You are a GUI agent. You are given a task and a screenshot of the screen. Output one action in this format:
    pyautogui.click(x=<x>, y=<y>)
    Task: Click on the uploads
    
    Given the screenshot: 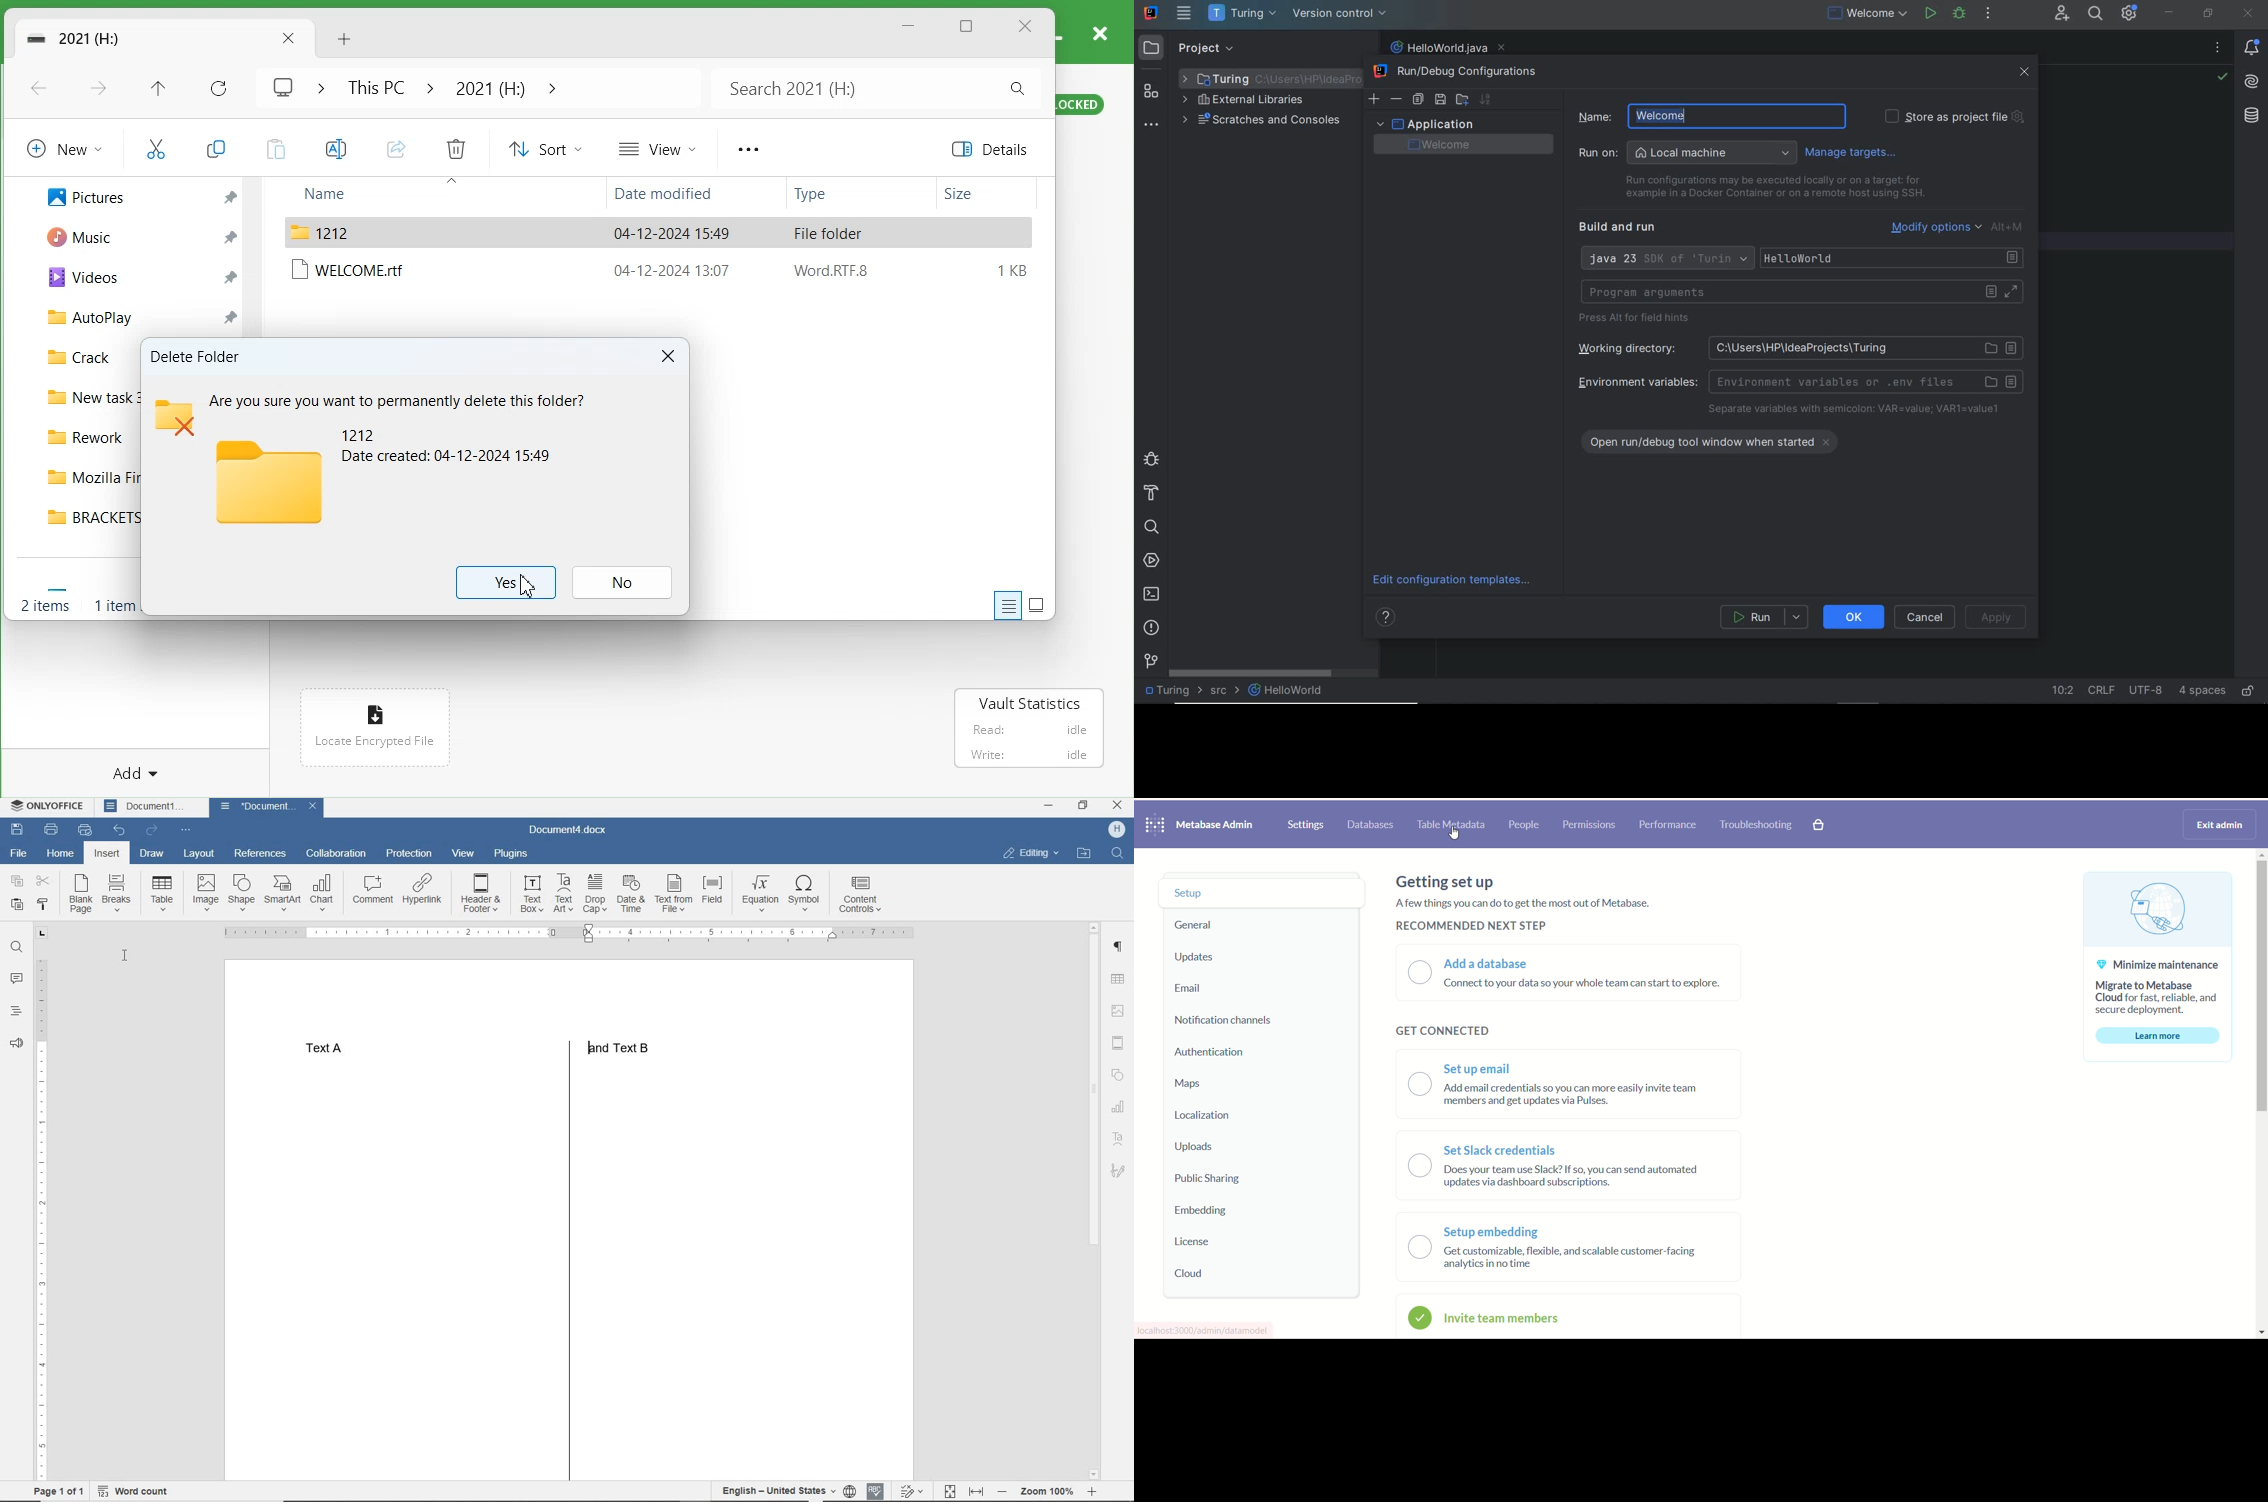 What is the action you would take?
    pyautogui.click(x=1195, y=1147)
    